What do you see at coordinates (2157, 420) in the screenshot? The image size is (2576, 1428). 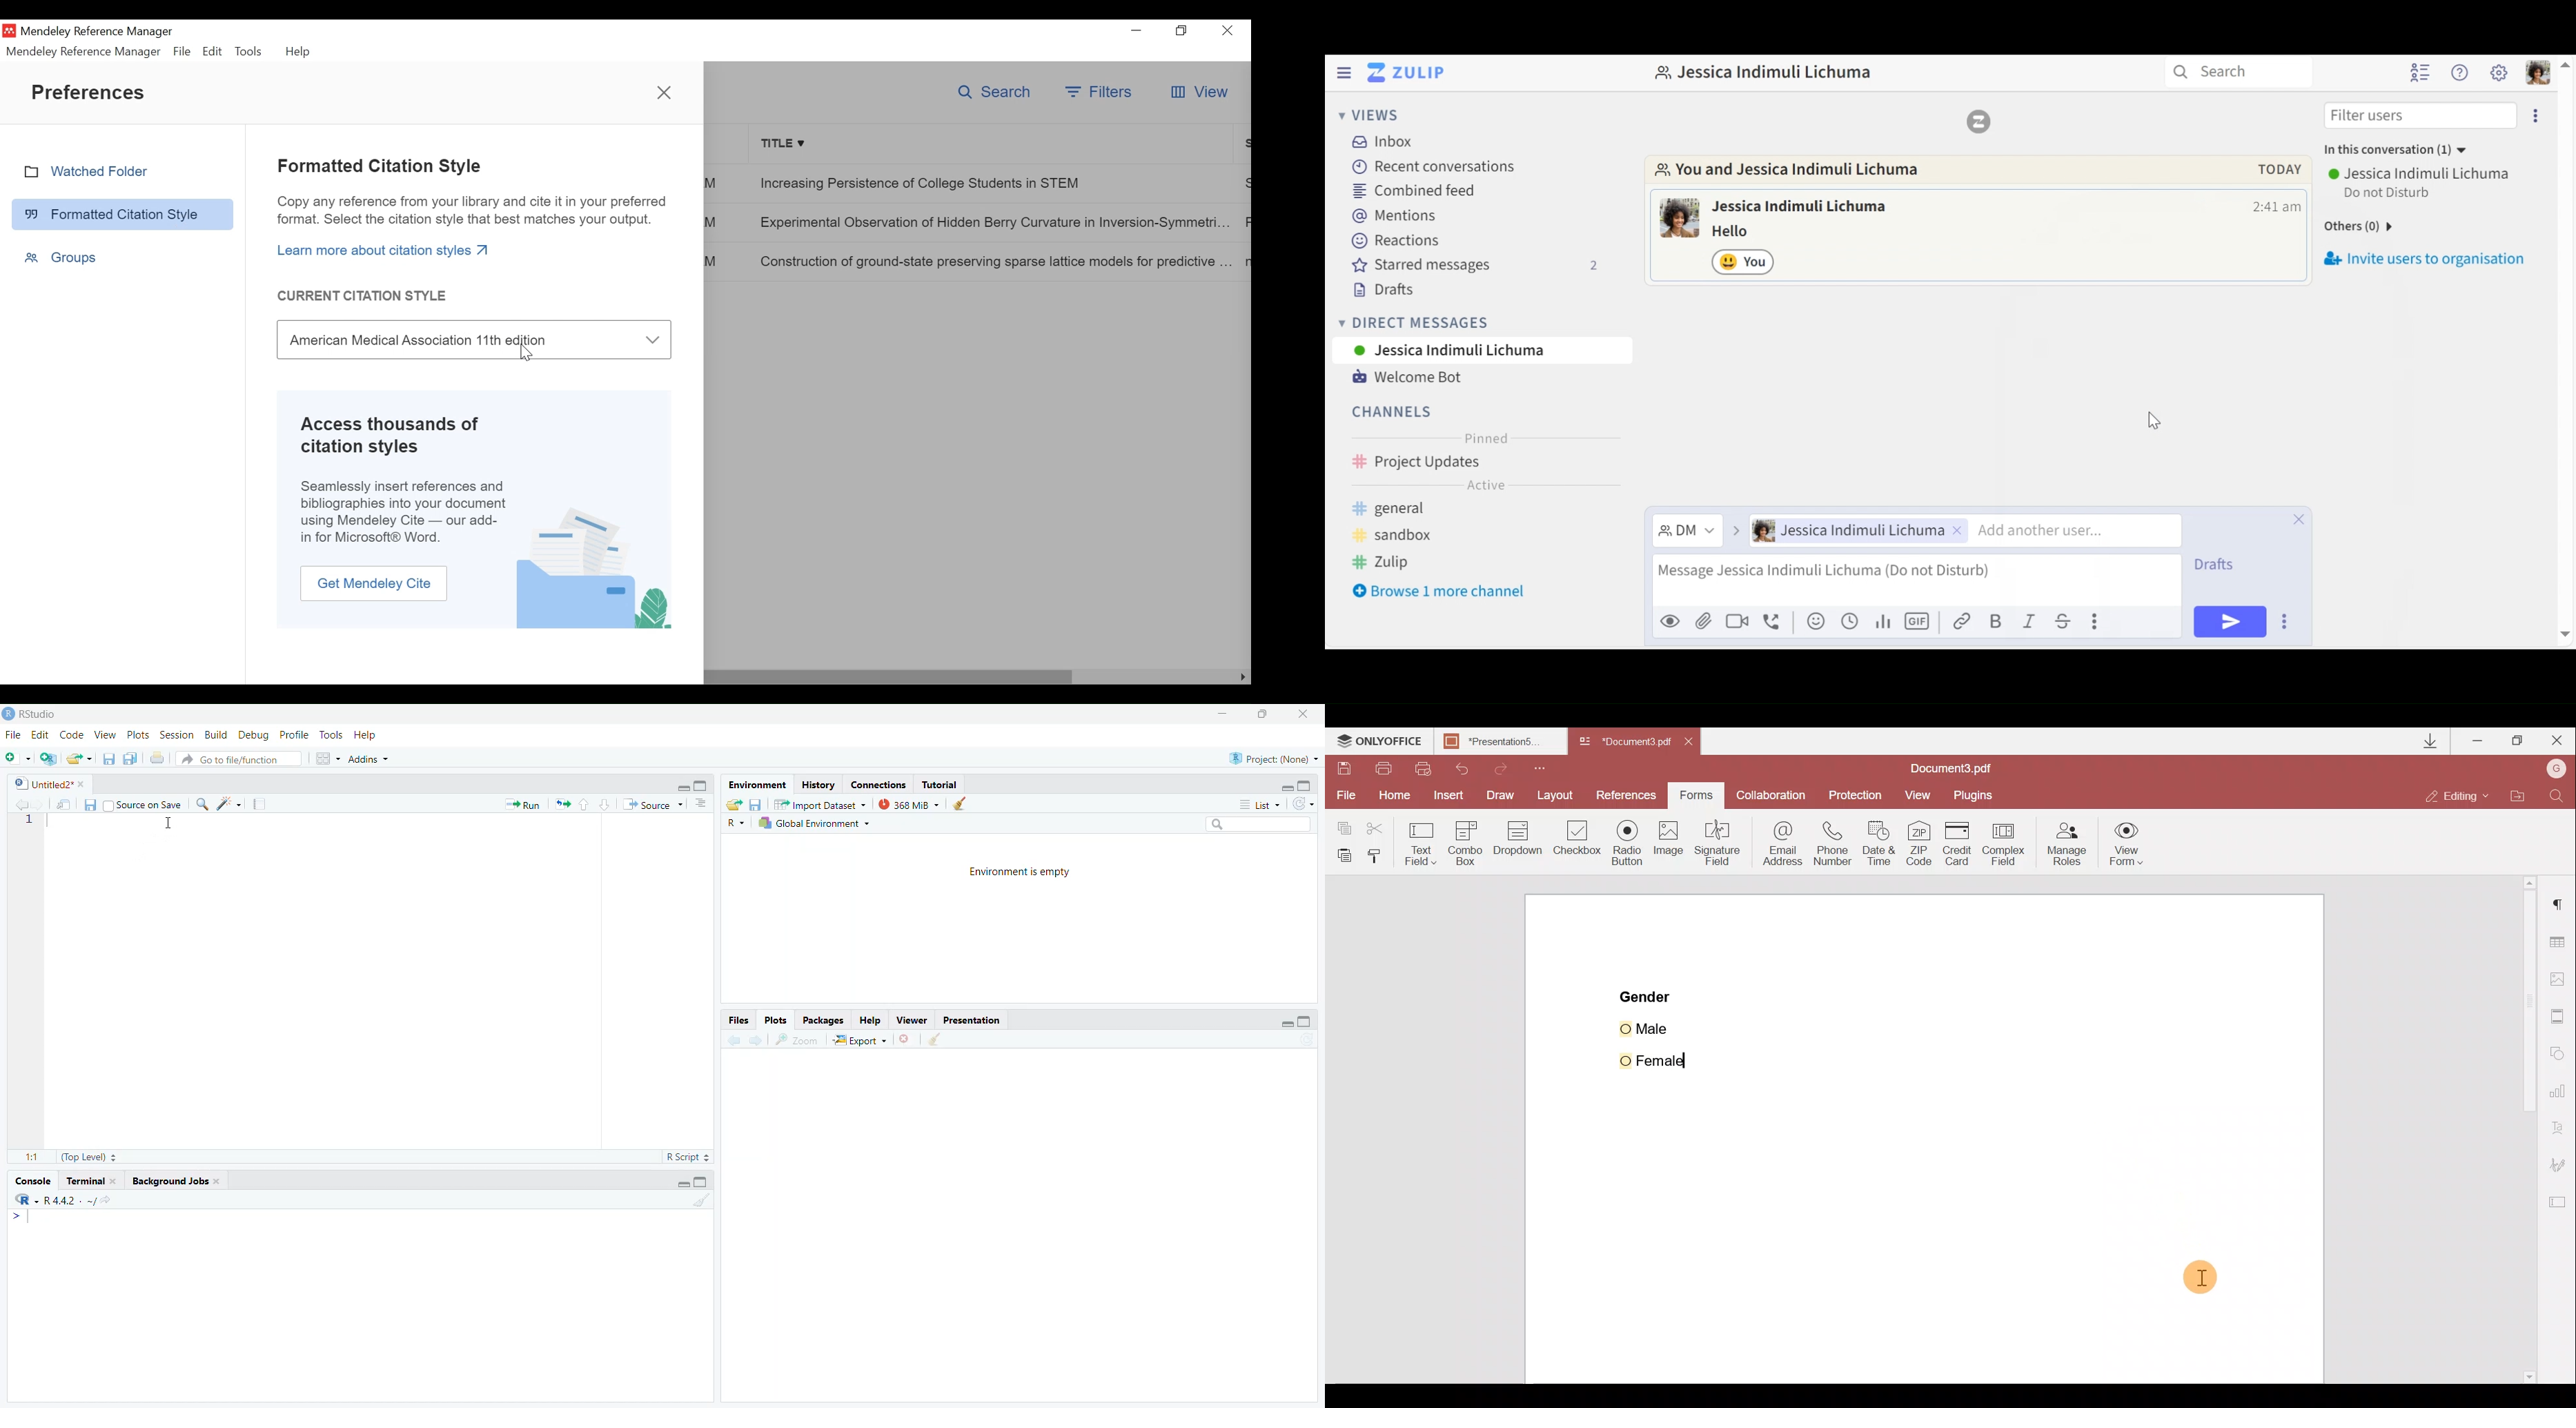 I see `cursor` at bounding box center [2157, 420].